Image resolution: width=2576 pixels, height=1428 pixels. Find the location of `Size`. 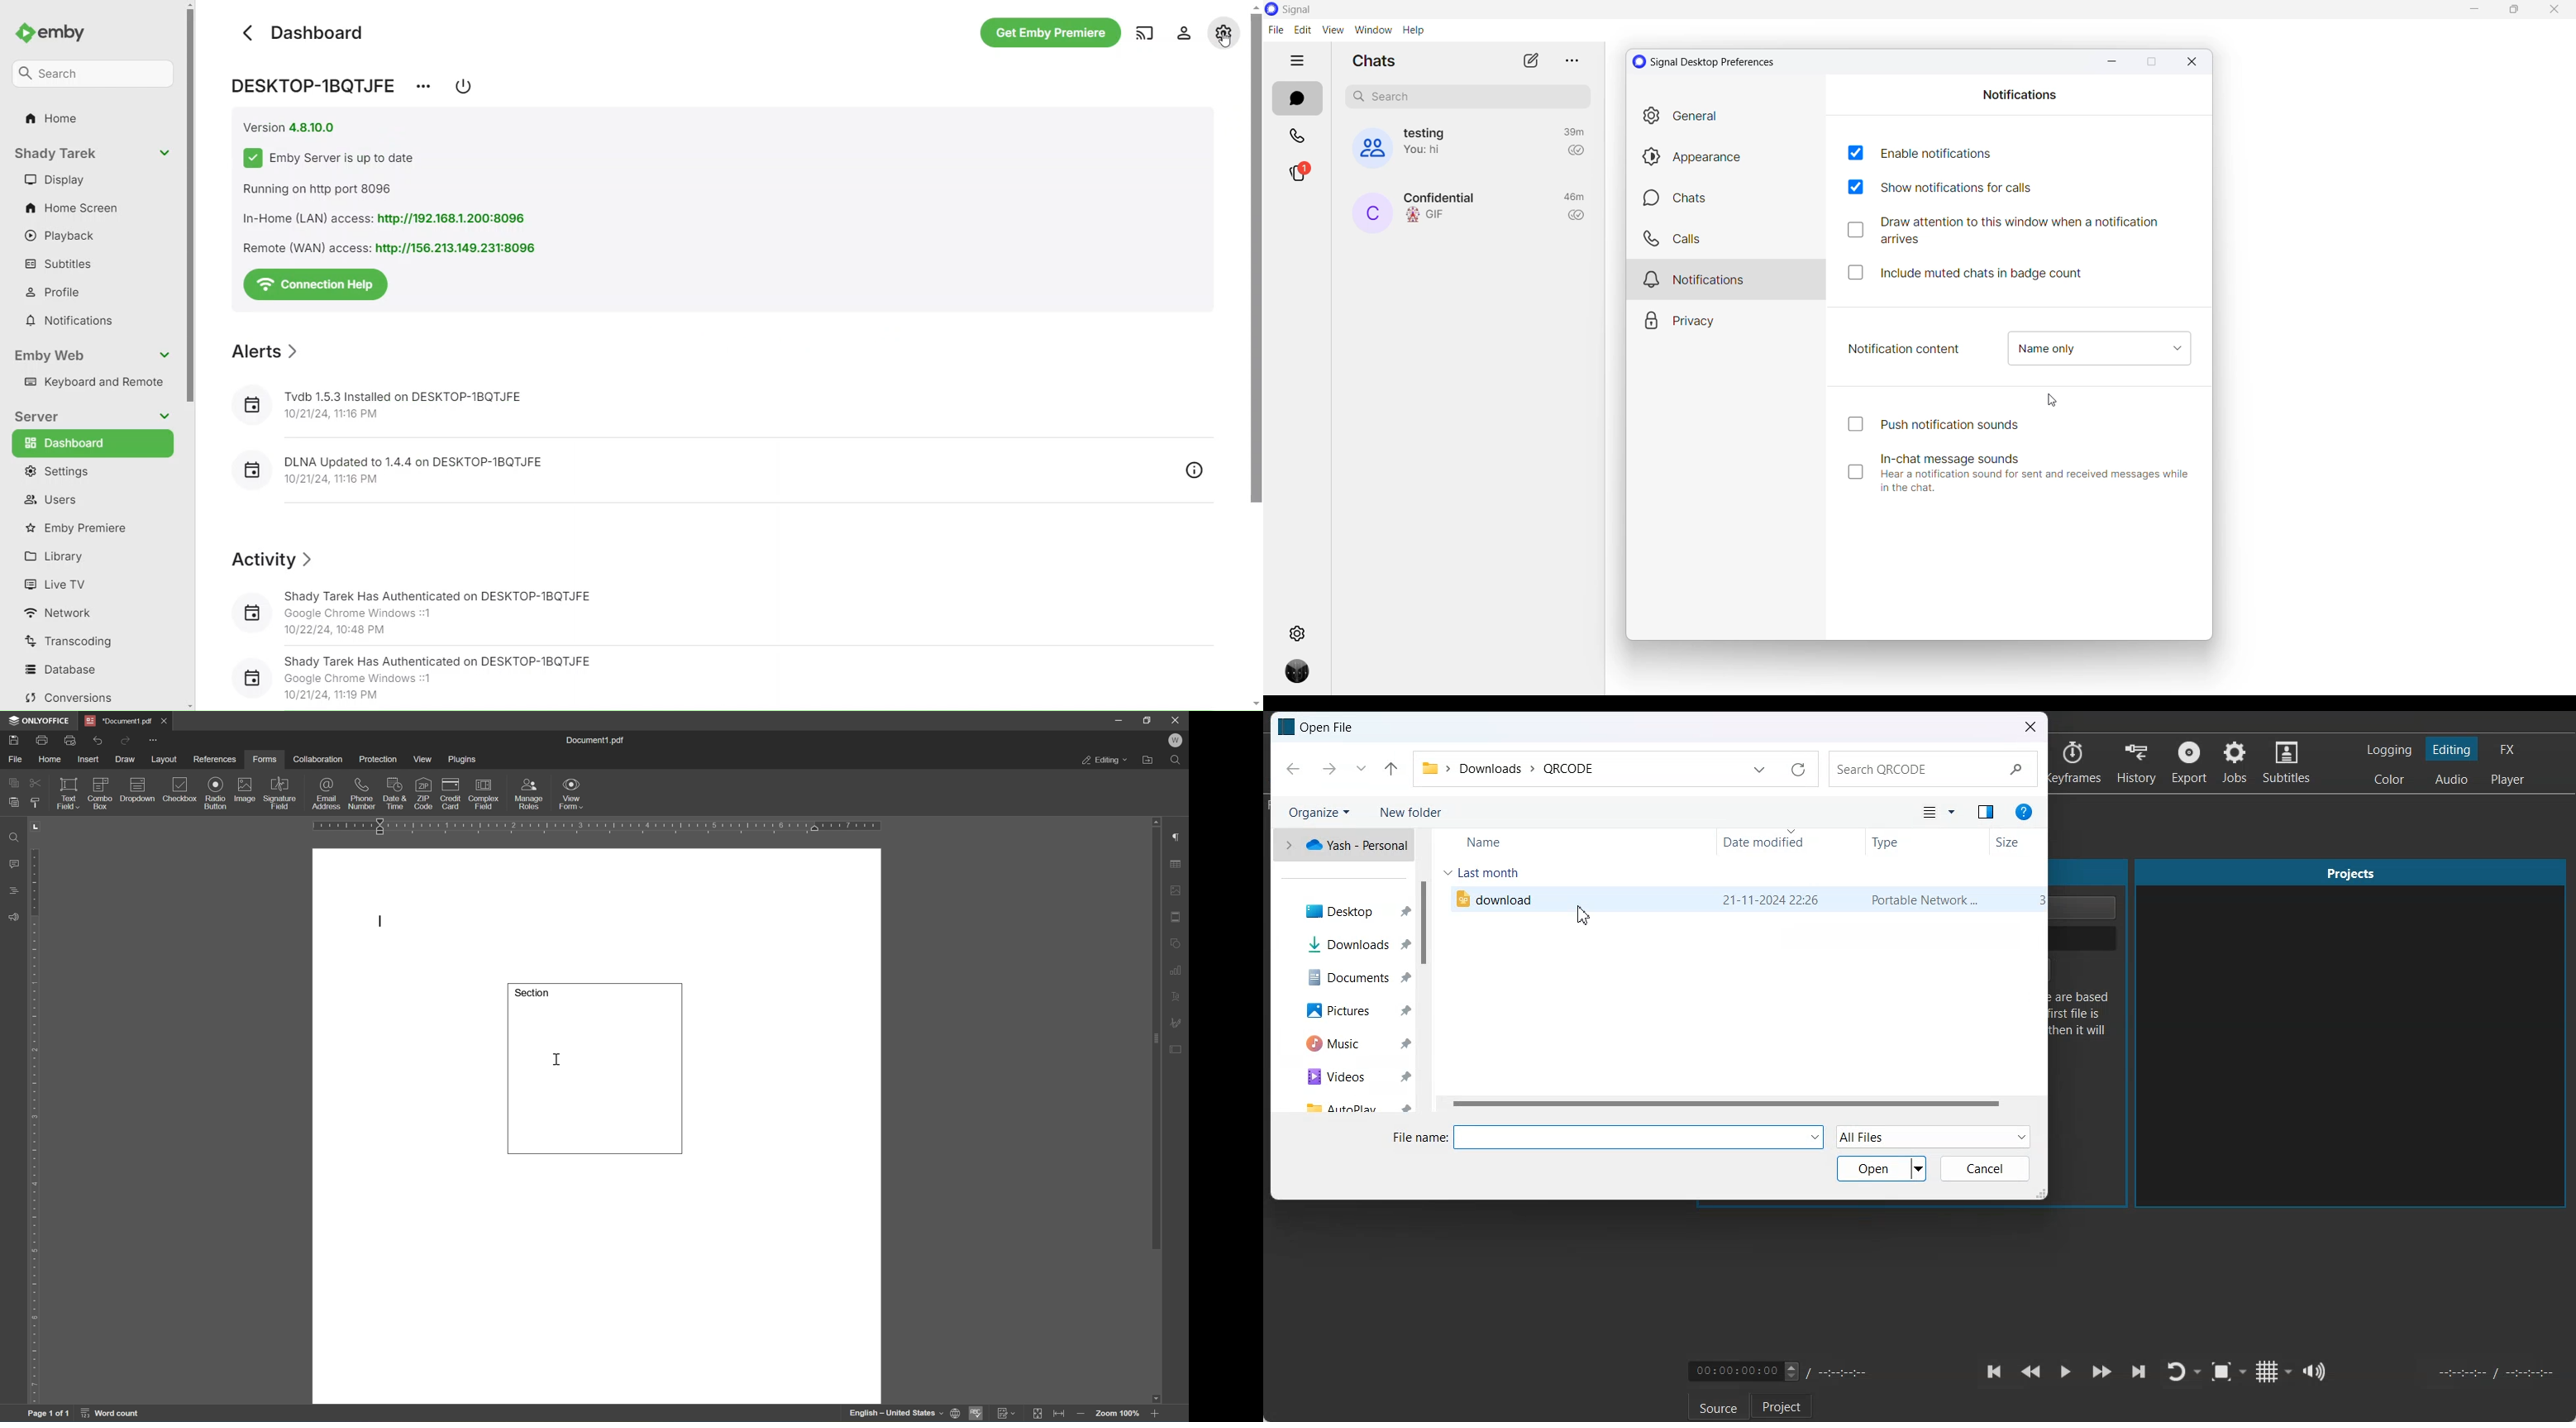

Size is located at coordinates (2014, 841).